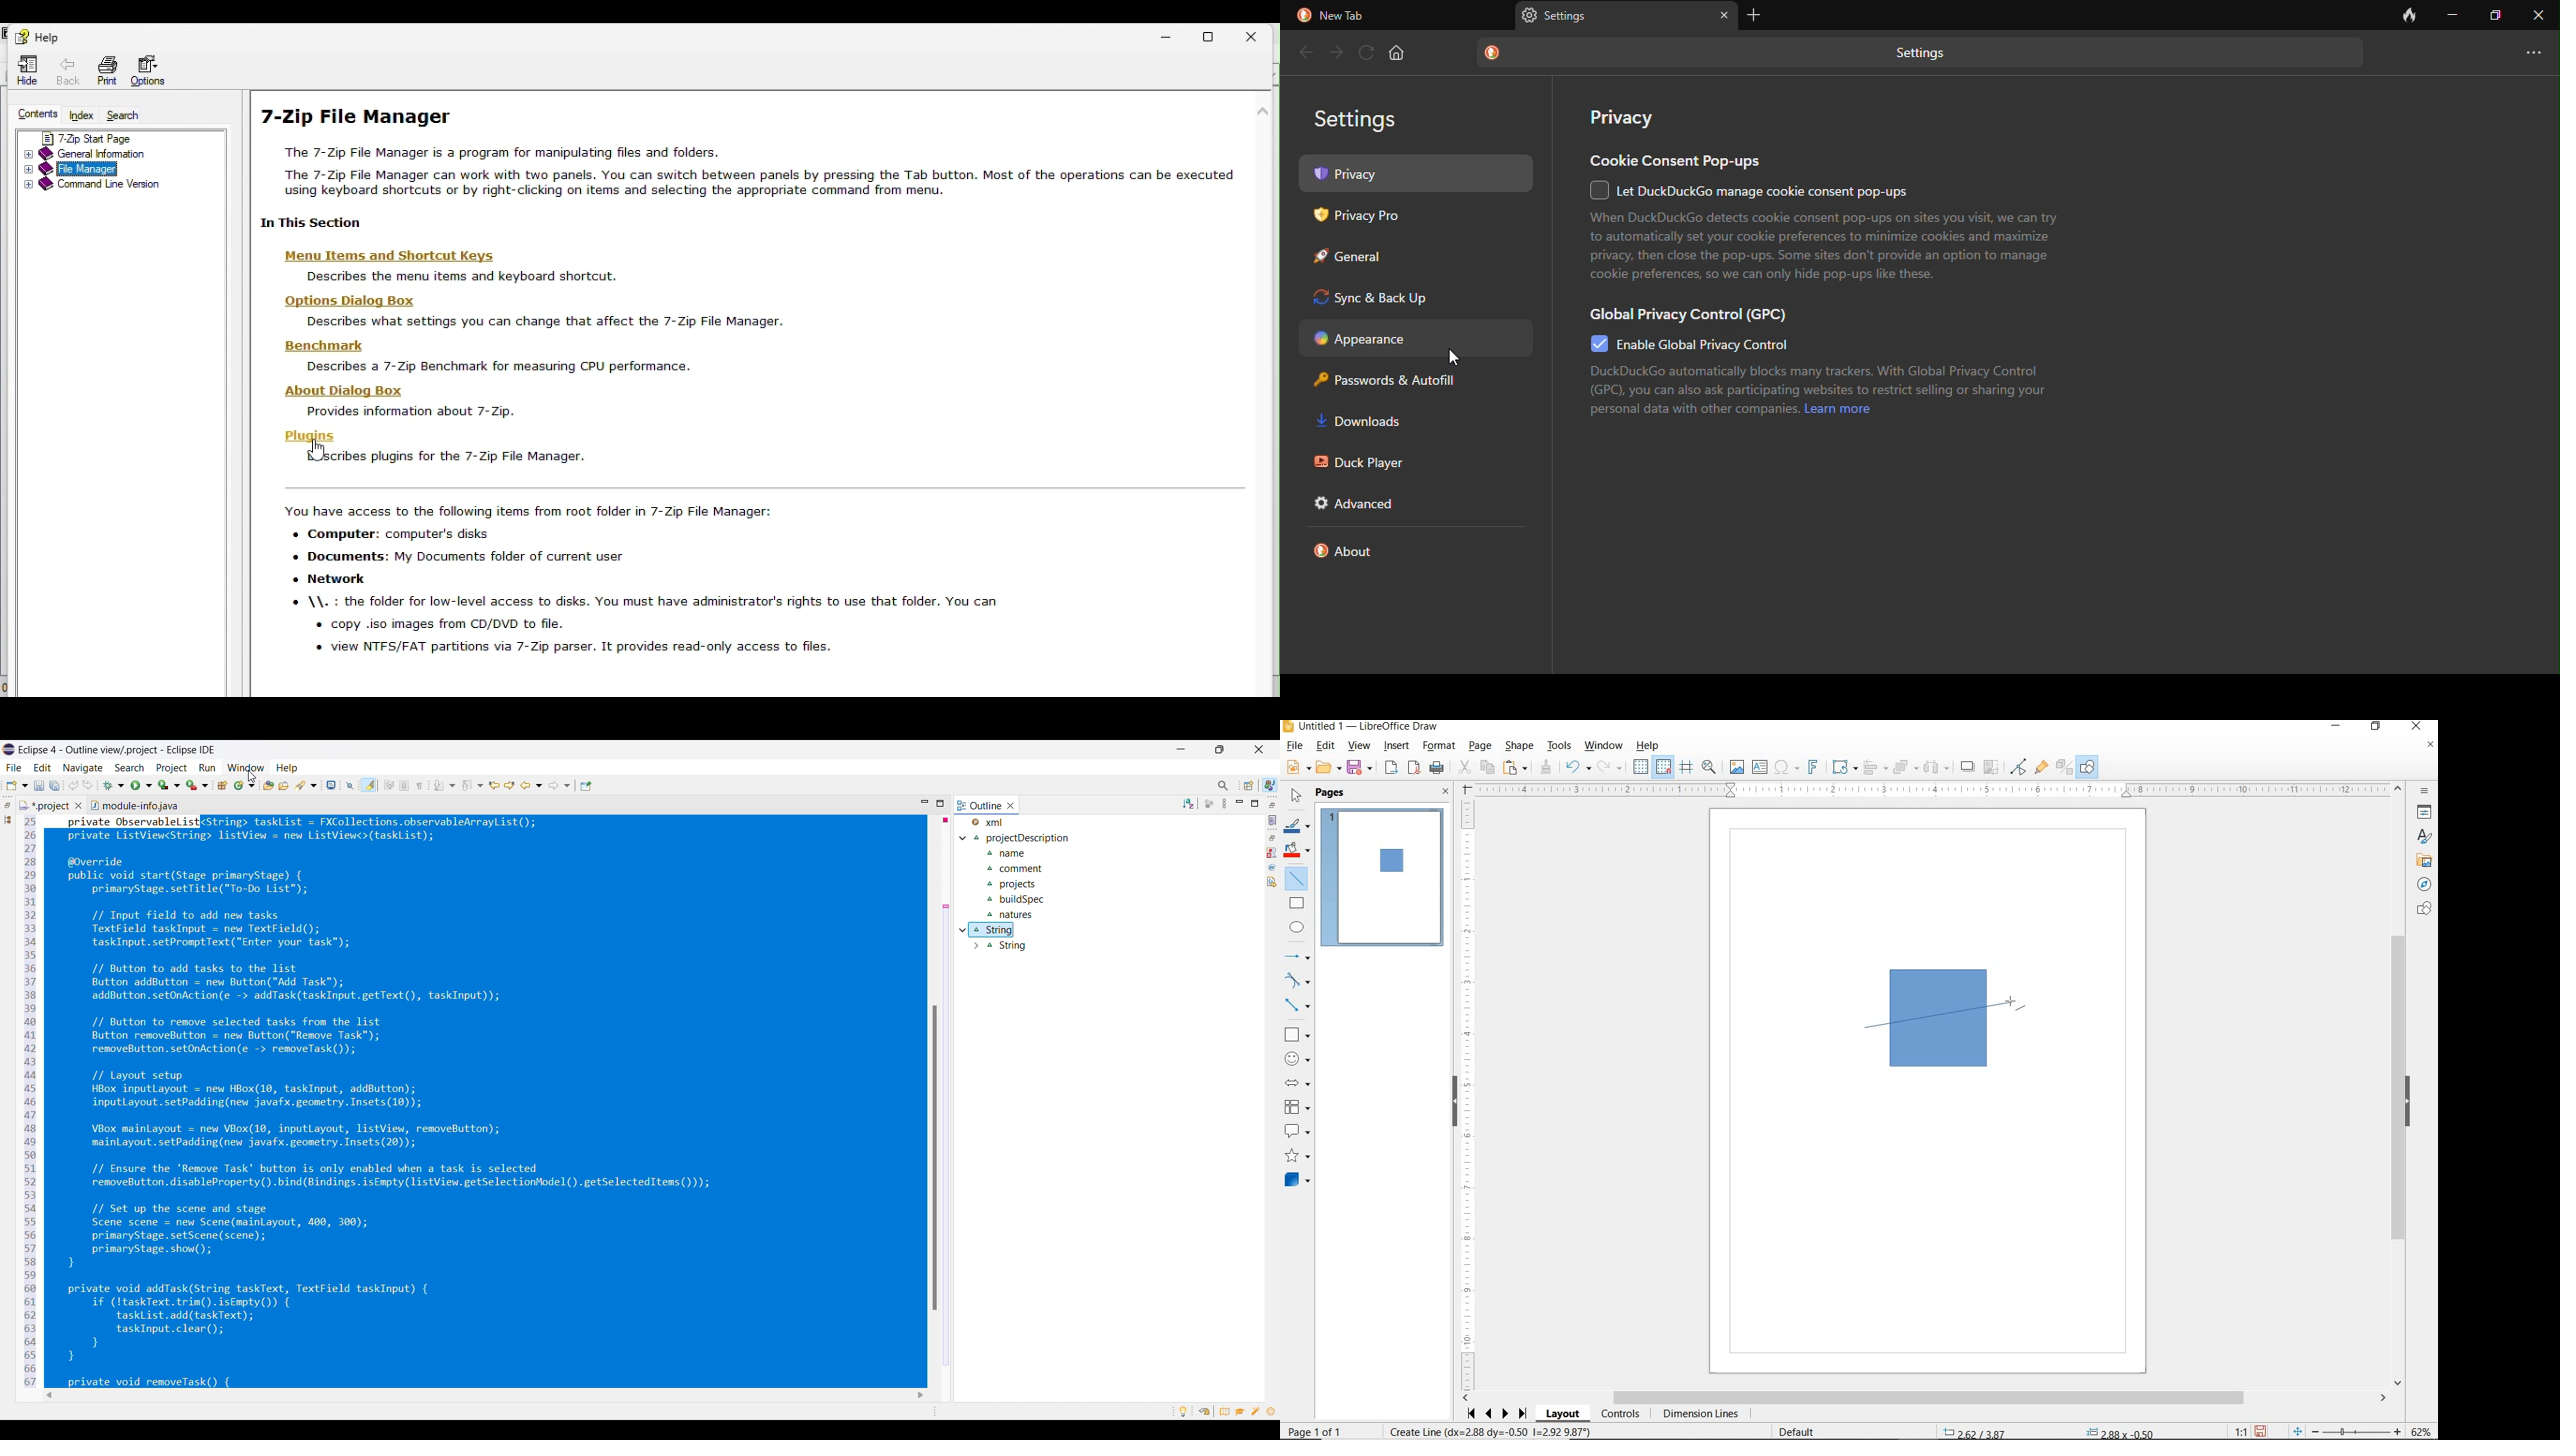 The width and height of the screenshot is (2576, 1456). Describe the element at coordinates (129, 767) in the screenshot. I see `Search menu` at that location.